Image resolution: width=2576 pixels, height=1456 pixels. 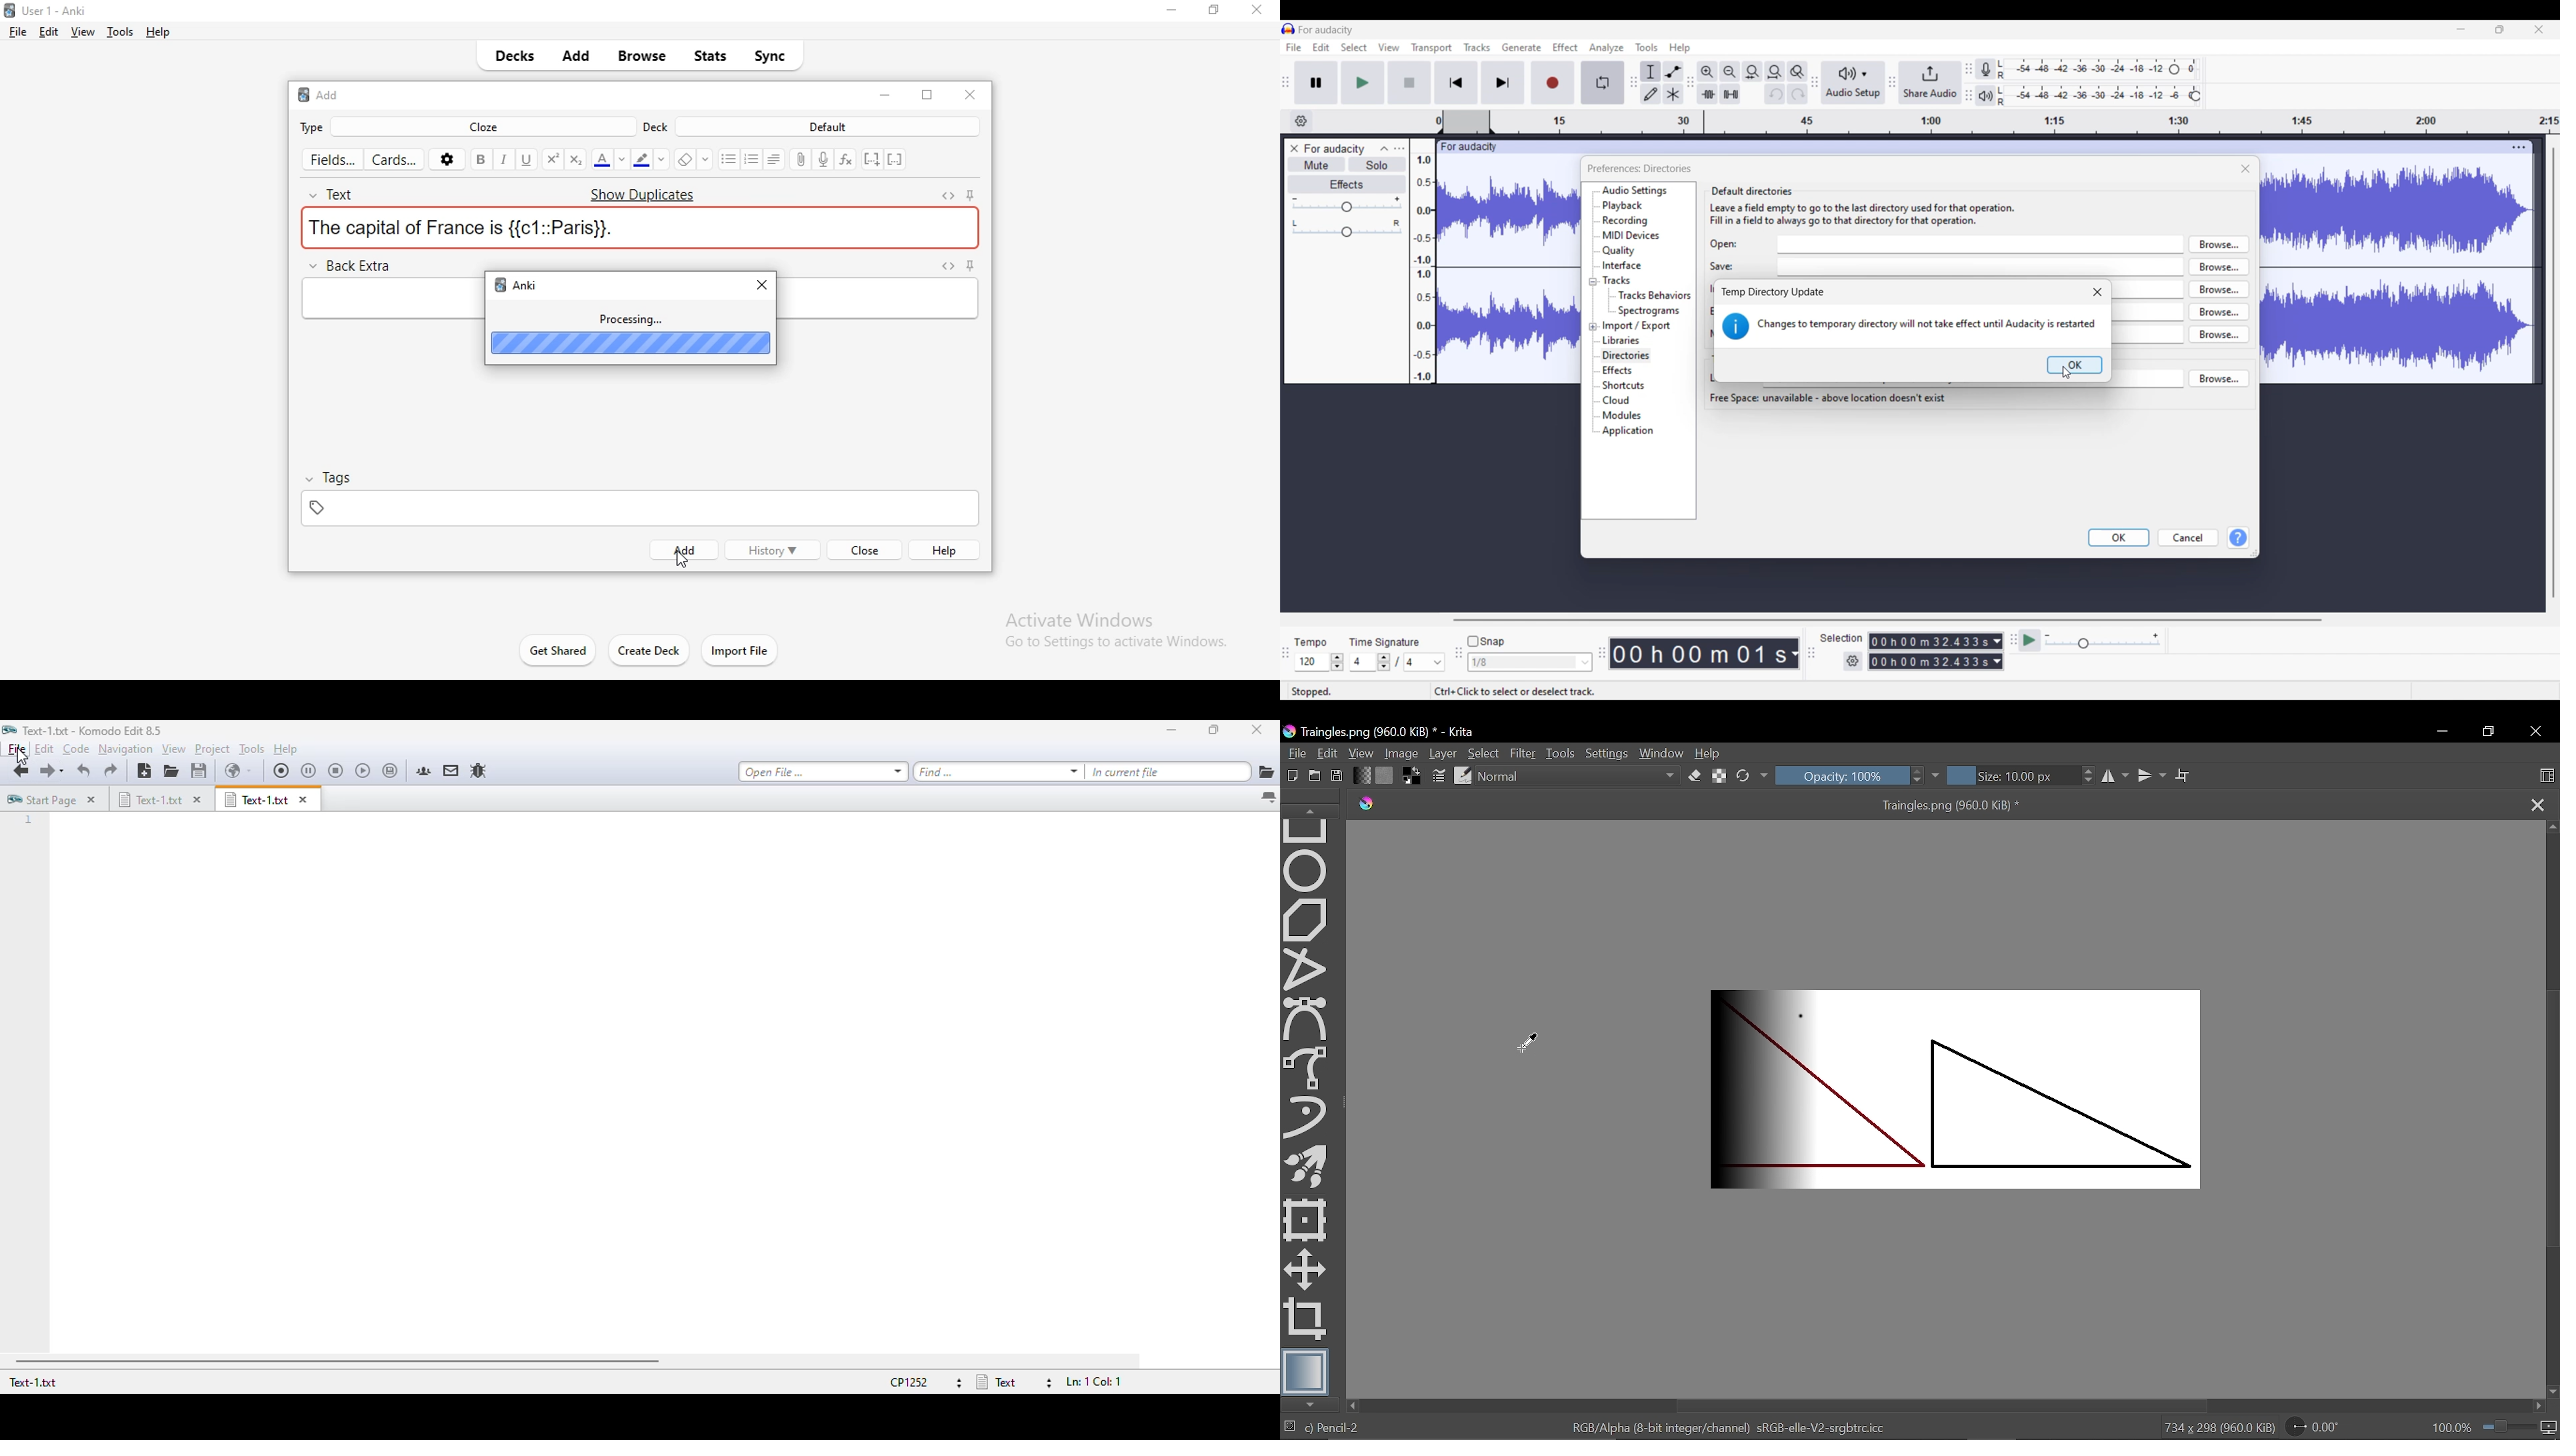 I want to click on italics, so click(x=506, y=159).